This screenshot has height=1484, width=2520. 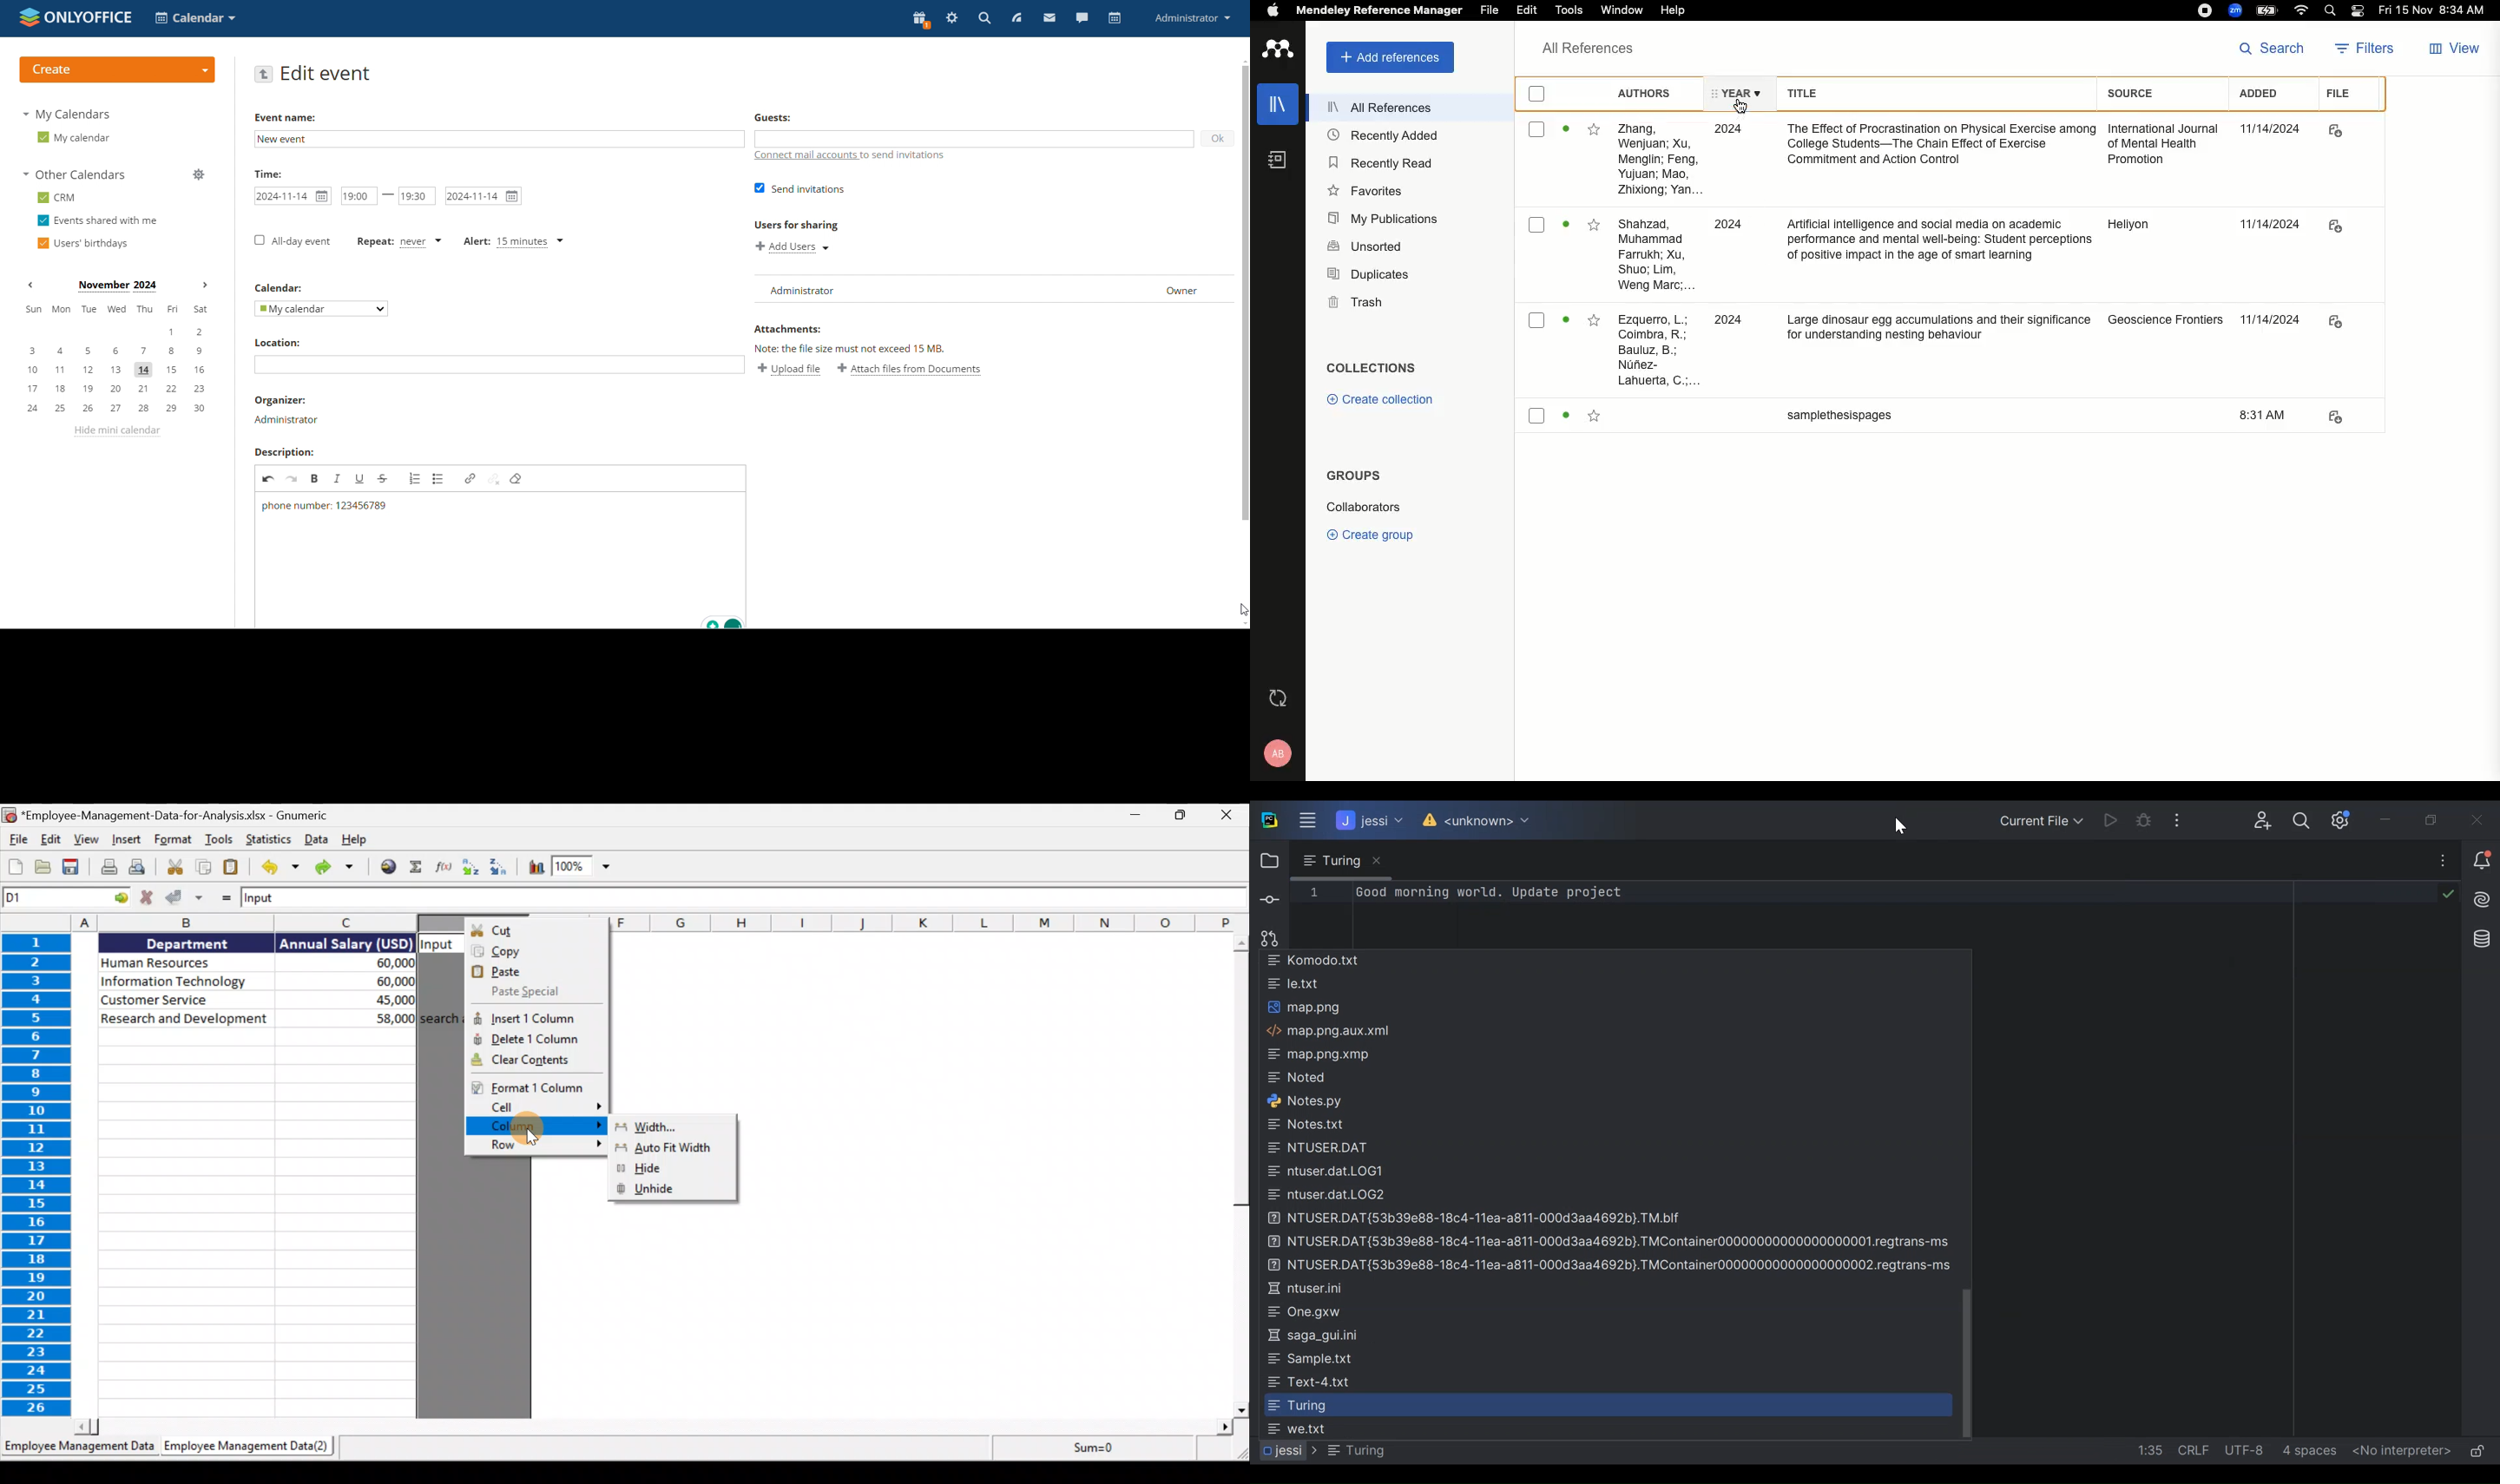 I want to click on Search, so click(x=2330, y=10).